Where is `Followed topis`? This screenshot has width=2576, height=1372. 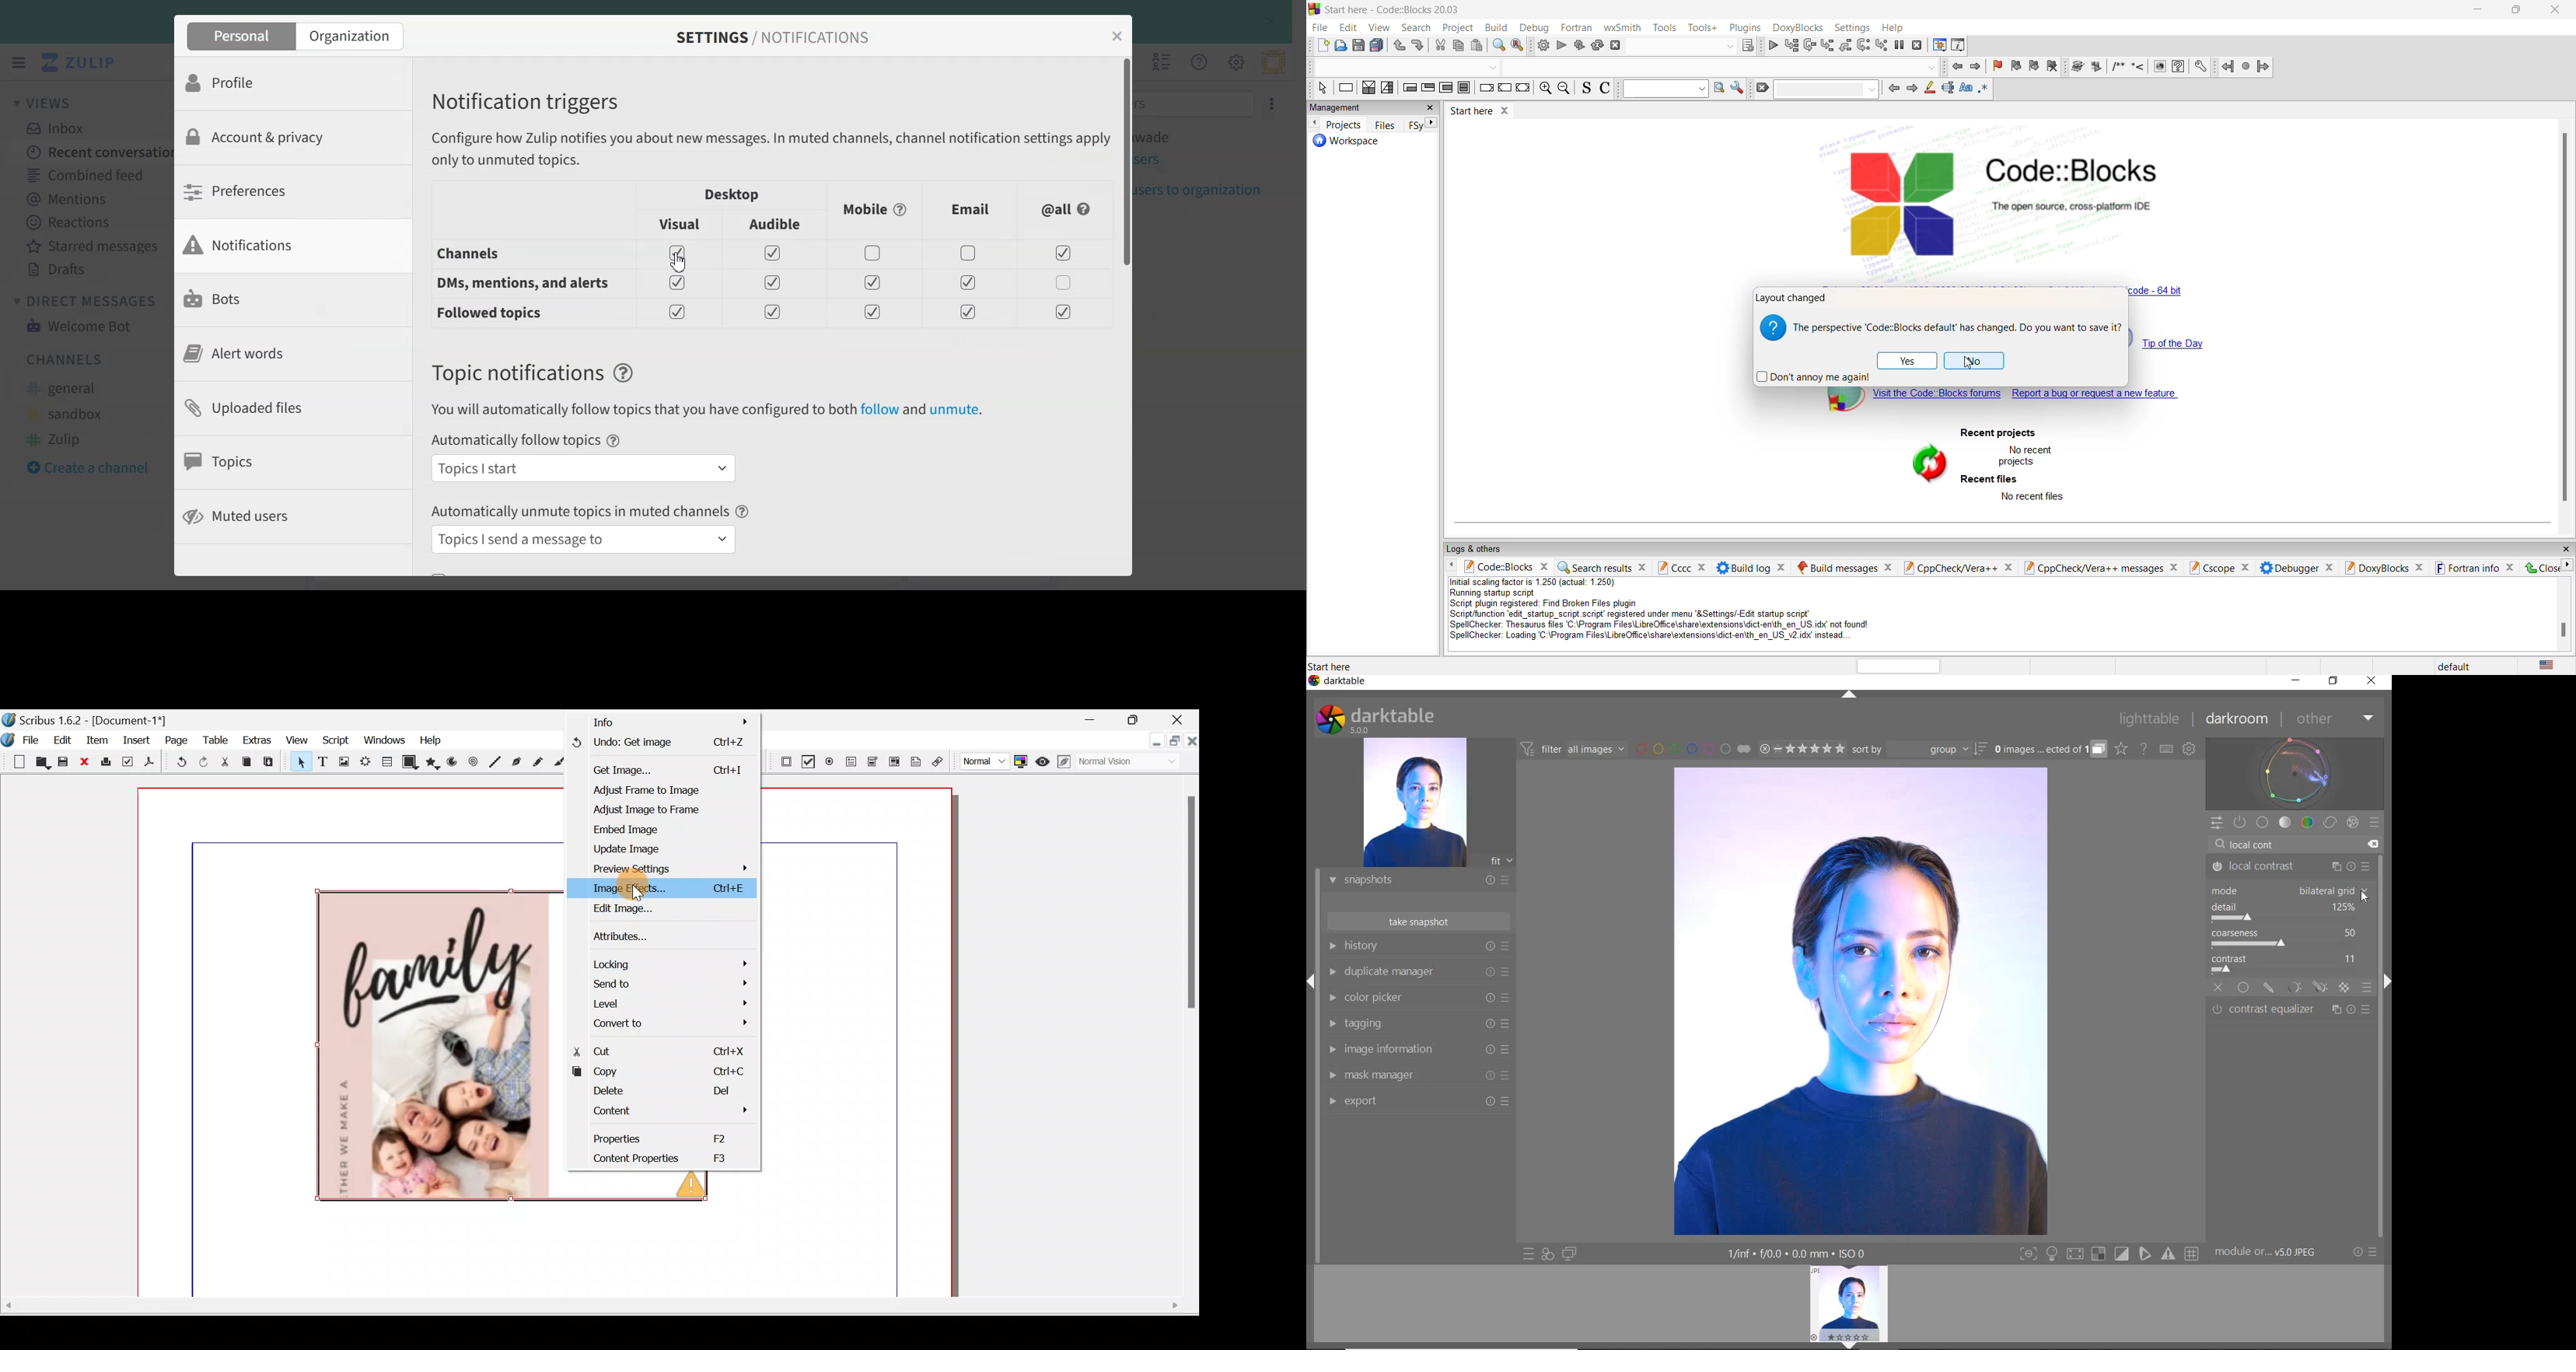
Followed topis is located at coordinates (493, 314).